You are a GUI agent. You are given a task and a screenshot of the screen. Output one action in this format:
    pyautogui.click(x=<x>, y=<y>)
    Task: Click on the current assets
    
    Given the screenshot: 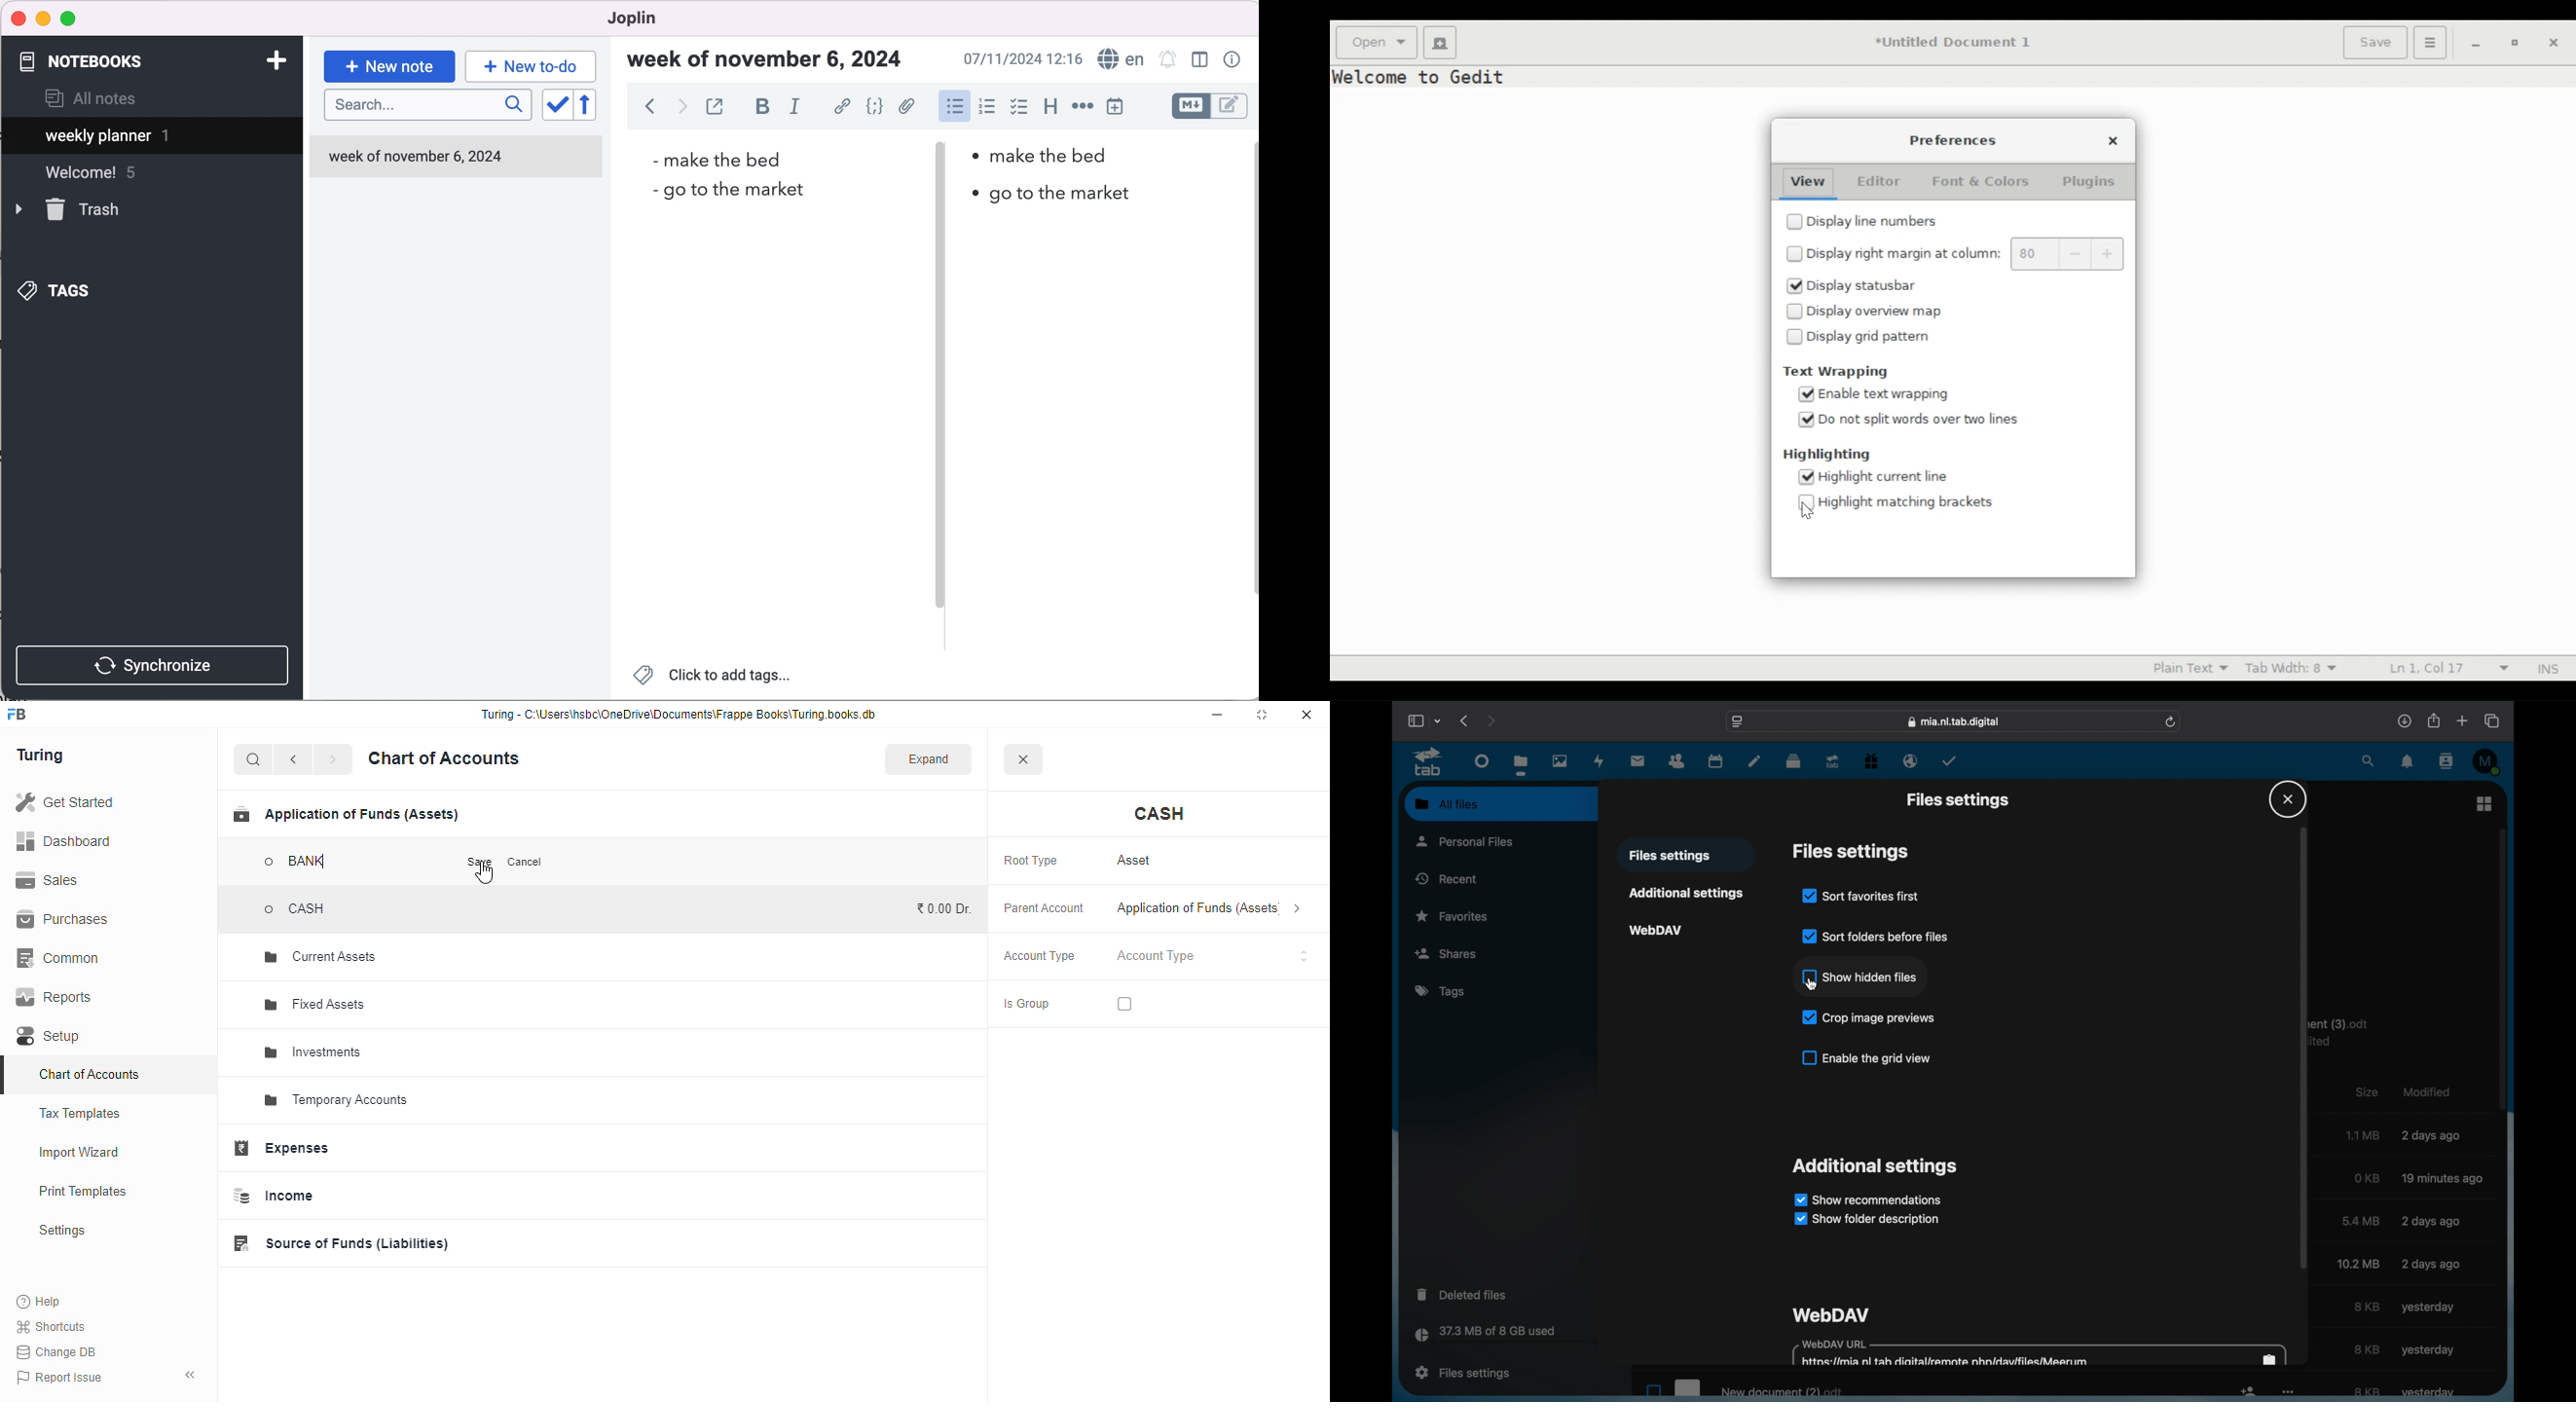 What is the action you would take?
    pyautogui.click(x=320, y=958)
    